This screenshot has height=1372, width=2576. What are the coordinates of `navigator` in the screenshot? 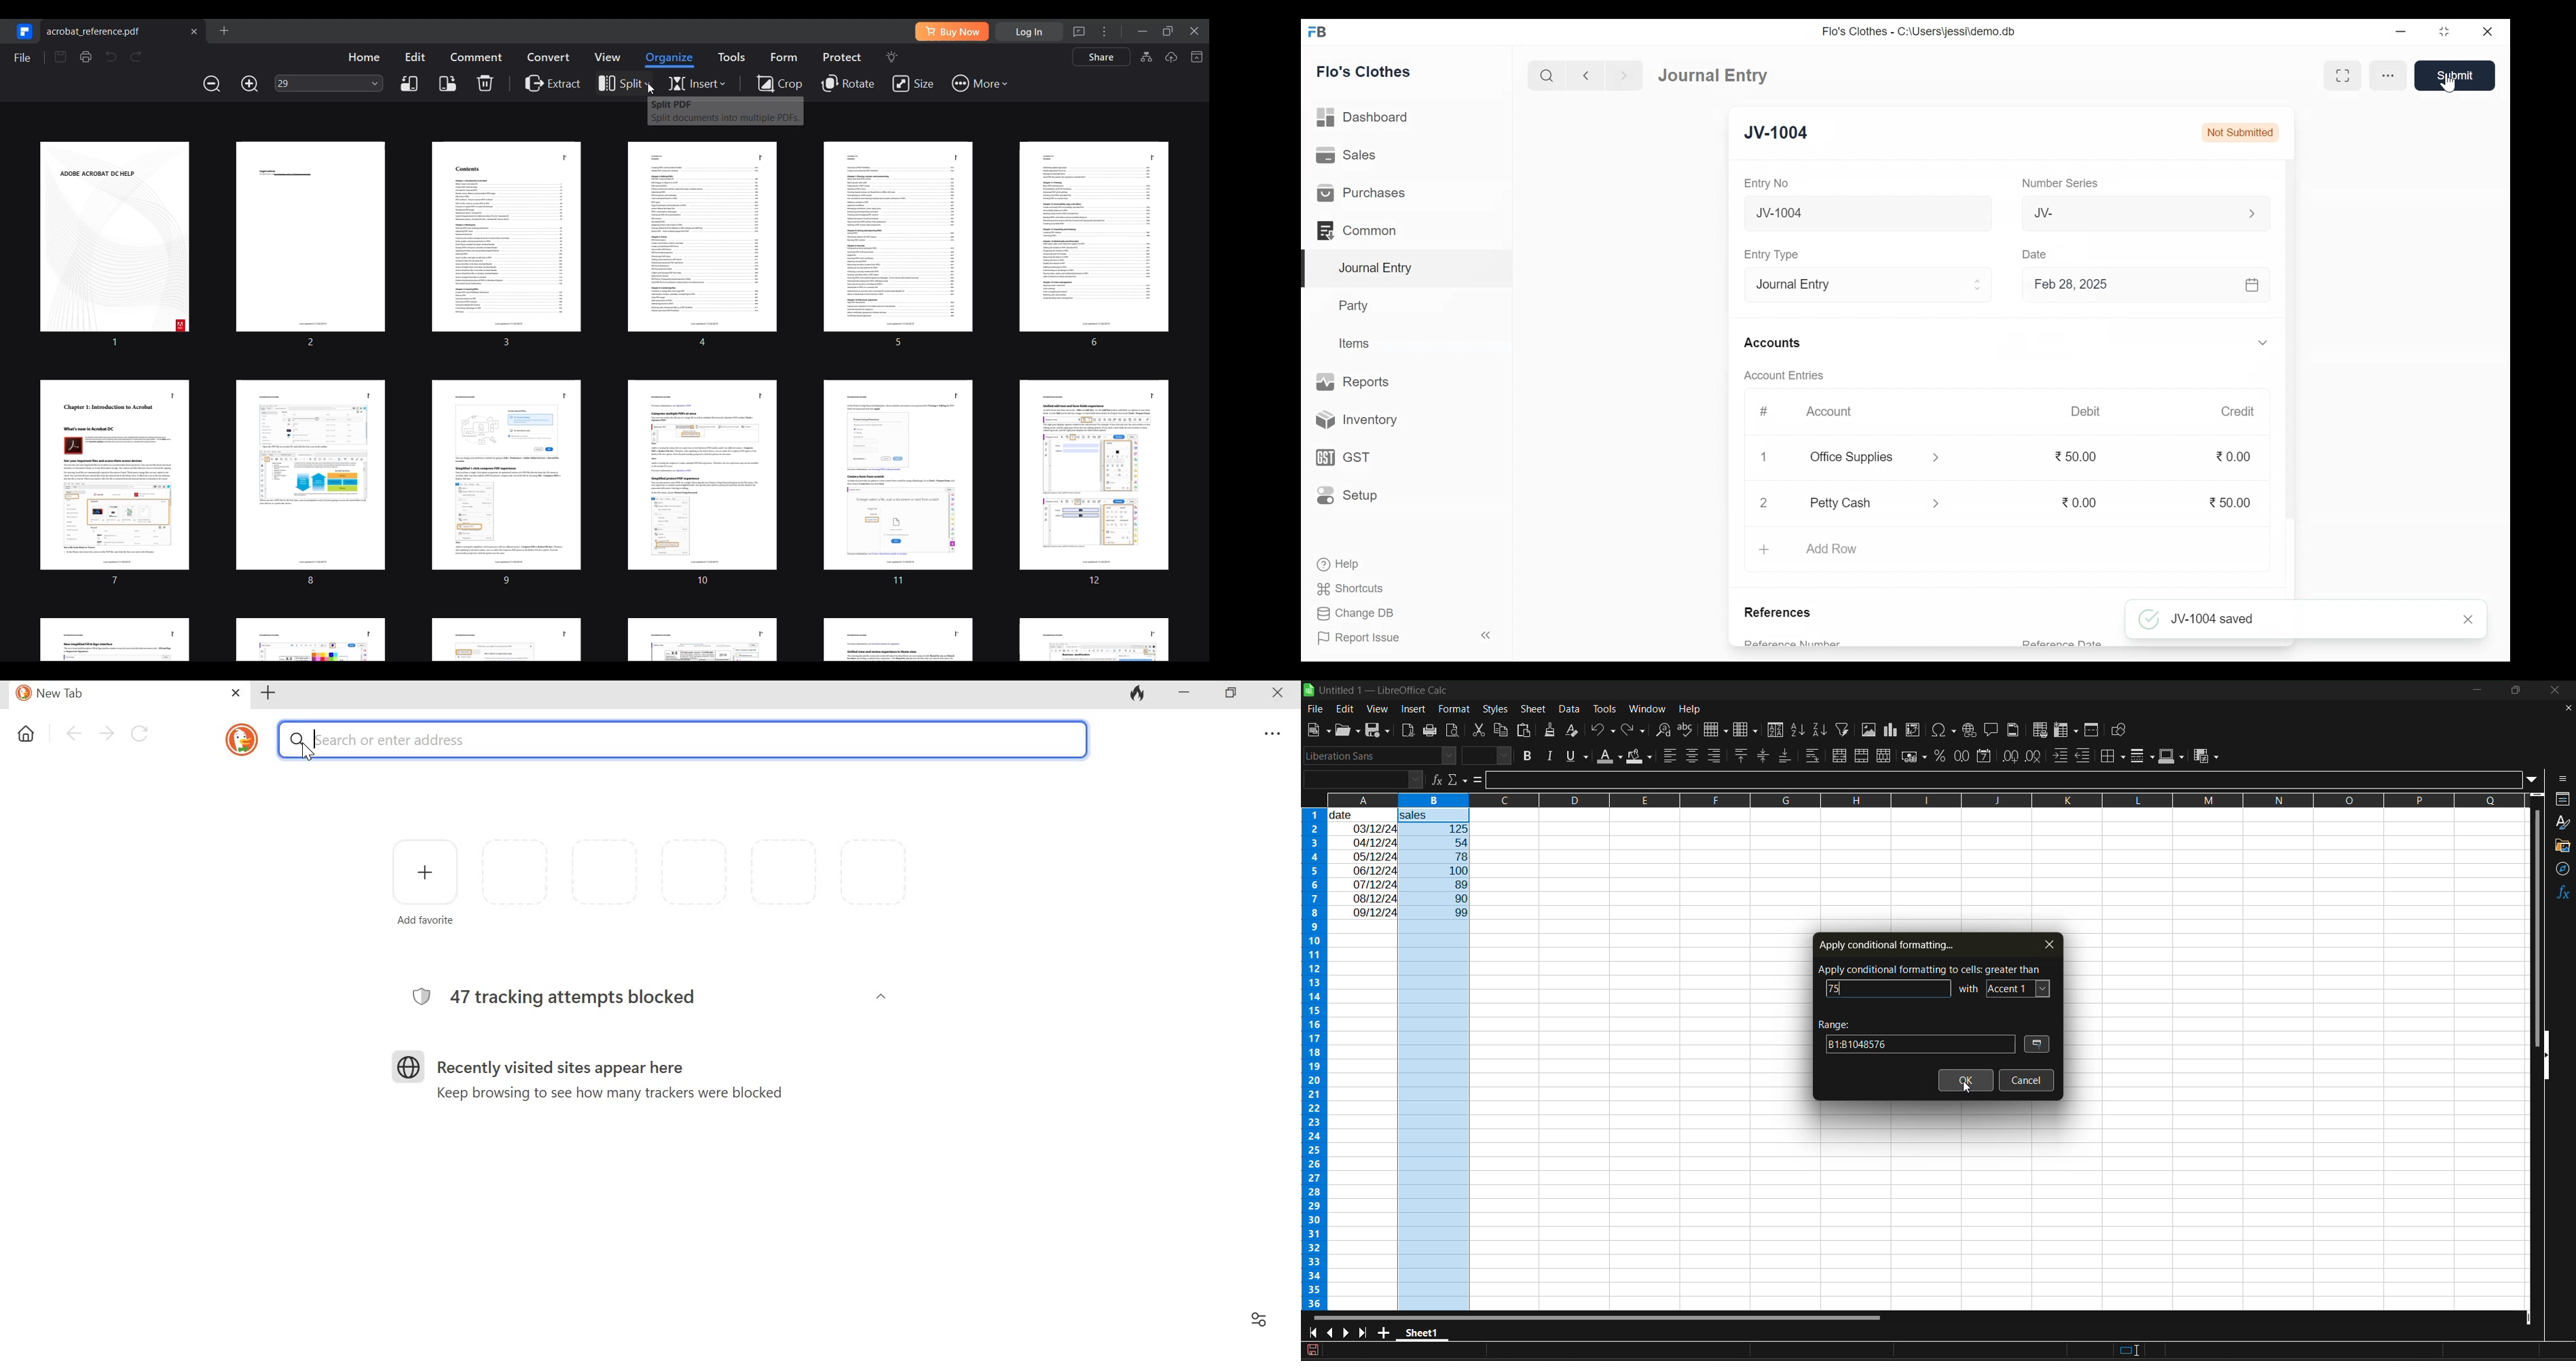 It's located at (2563, 872).